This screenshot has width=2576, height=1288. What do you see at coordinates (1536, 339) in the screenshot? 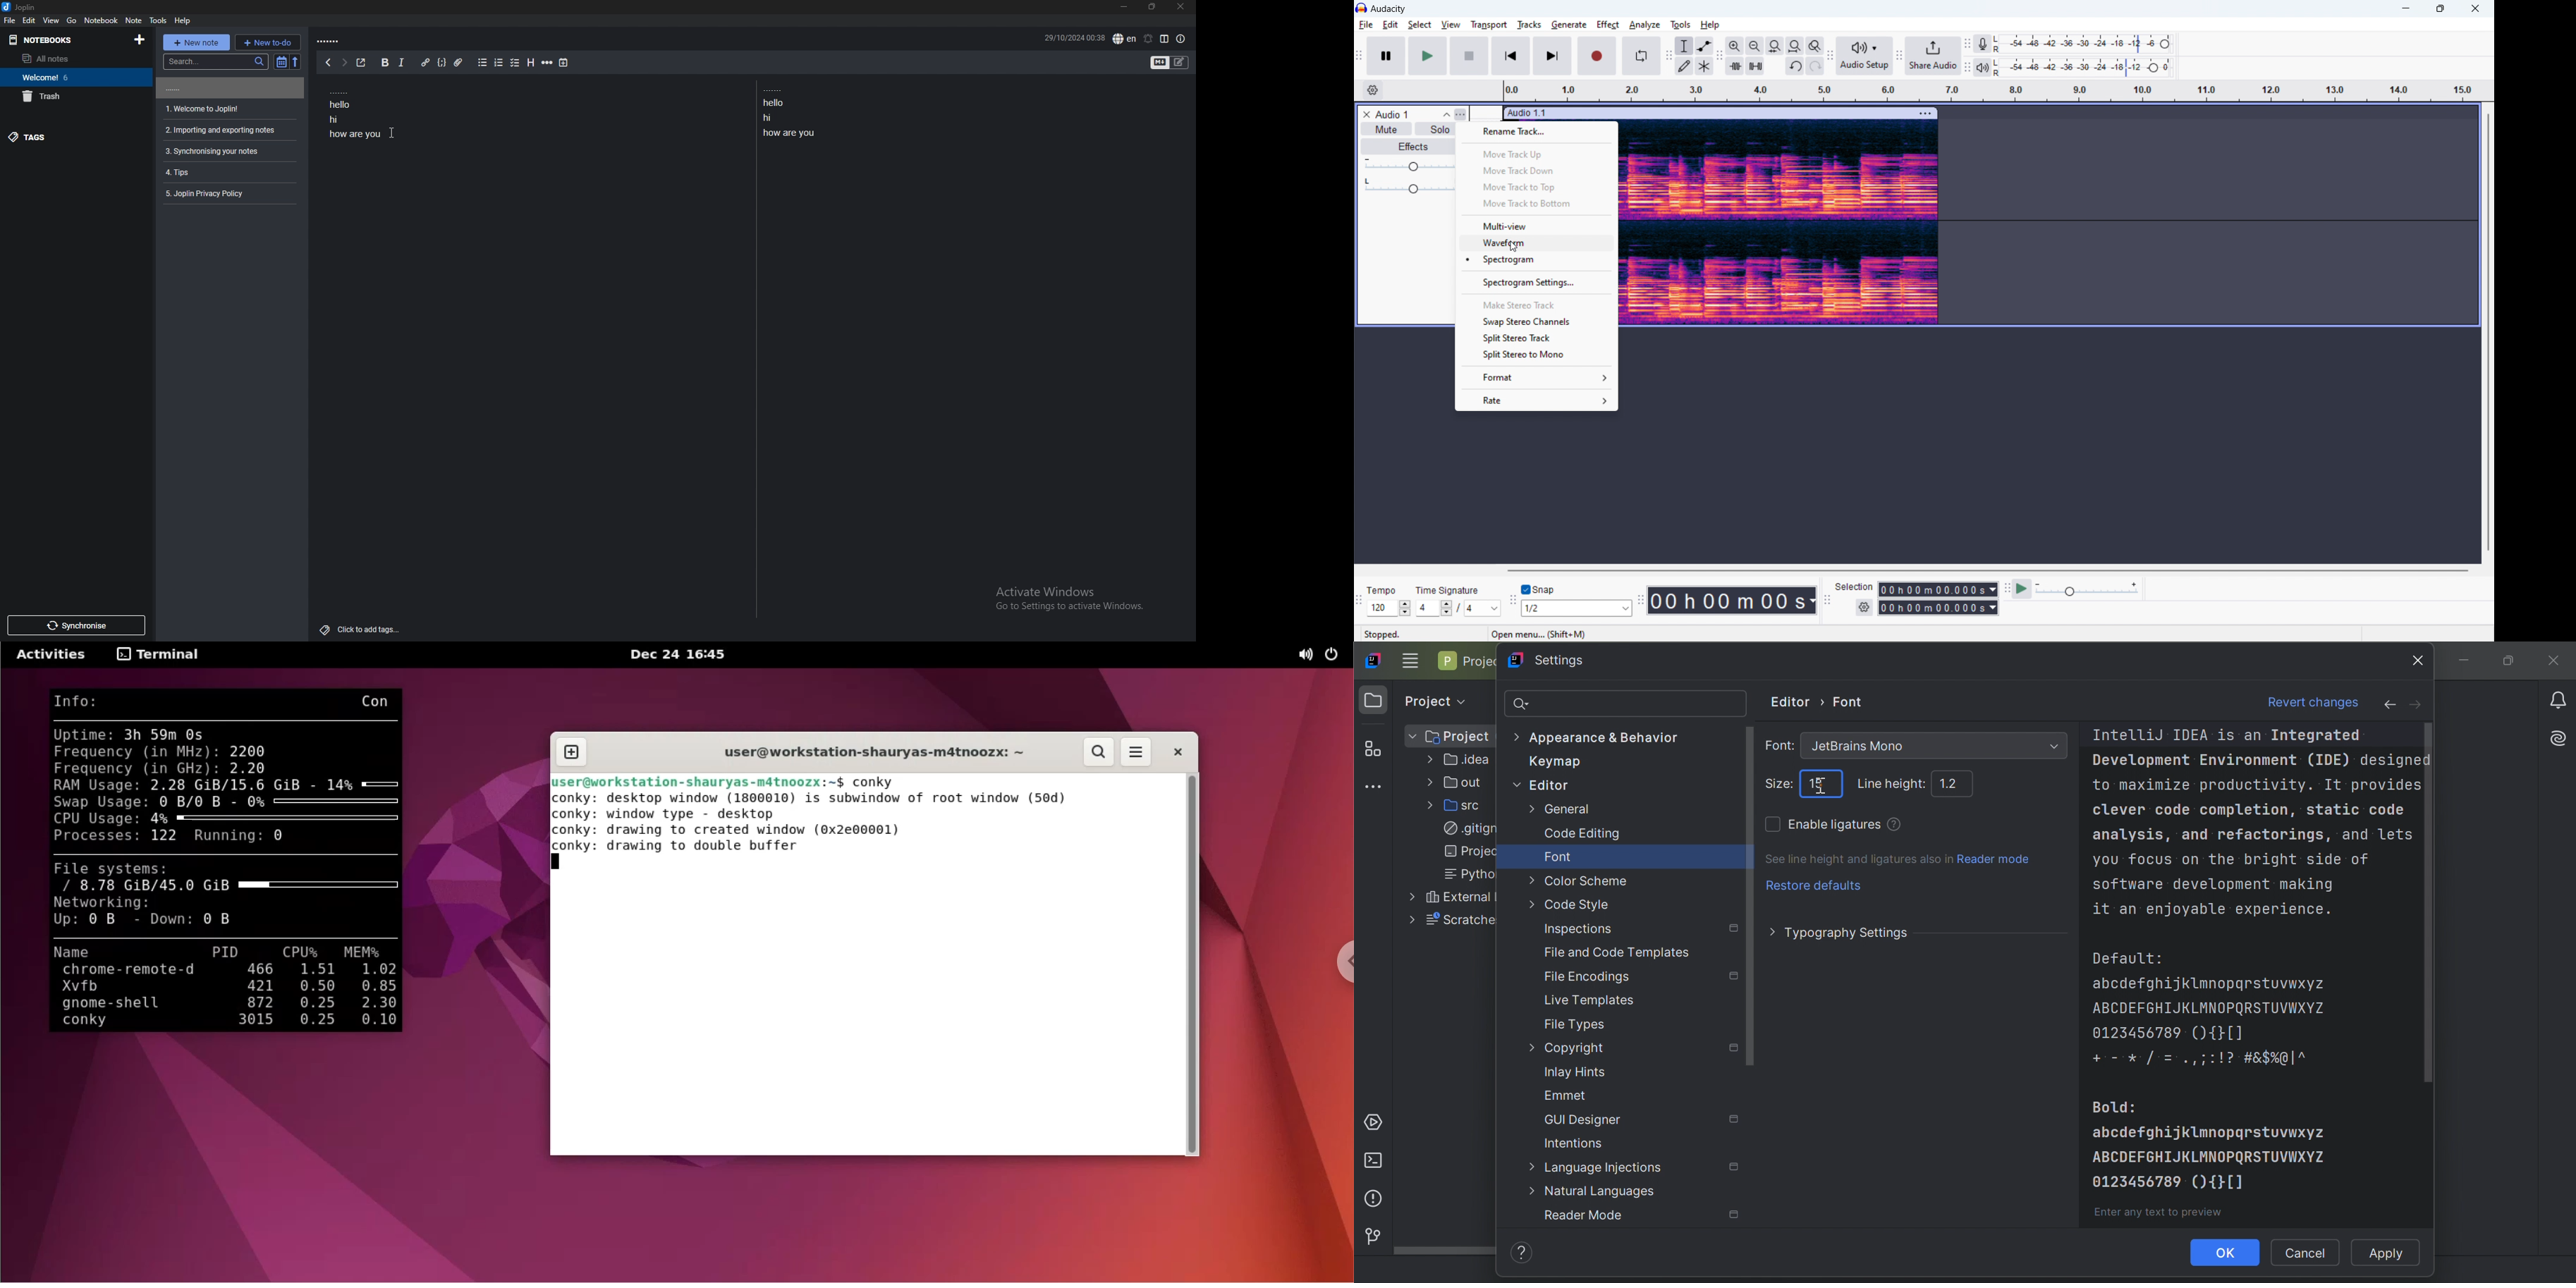
I see `split stereo track` at bounding box center [1536, 339].